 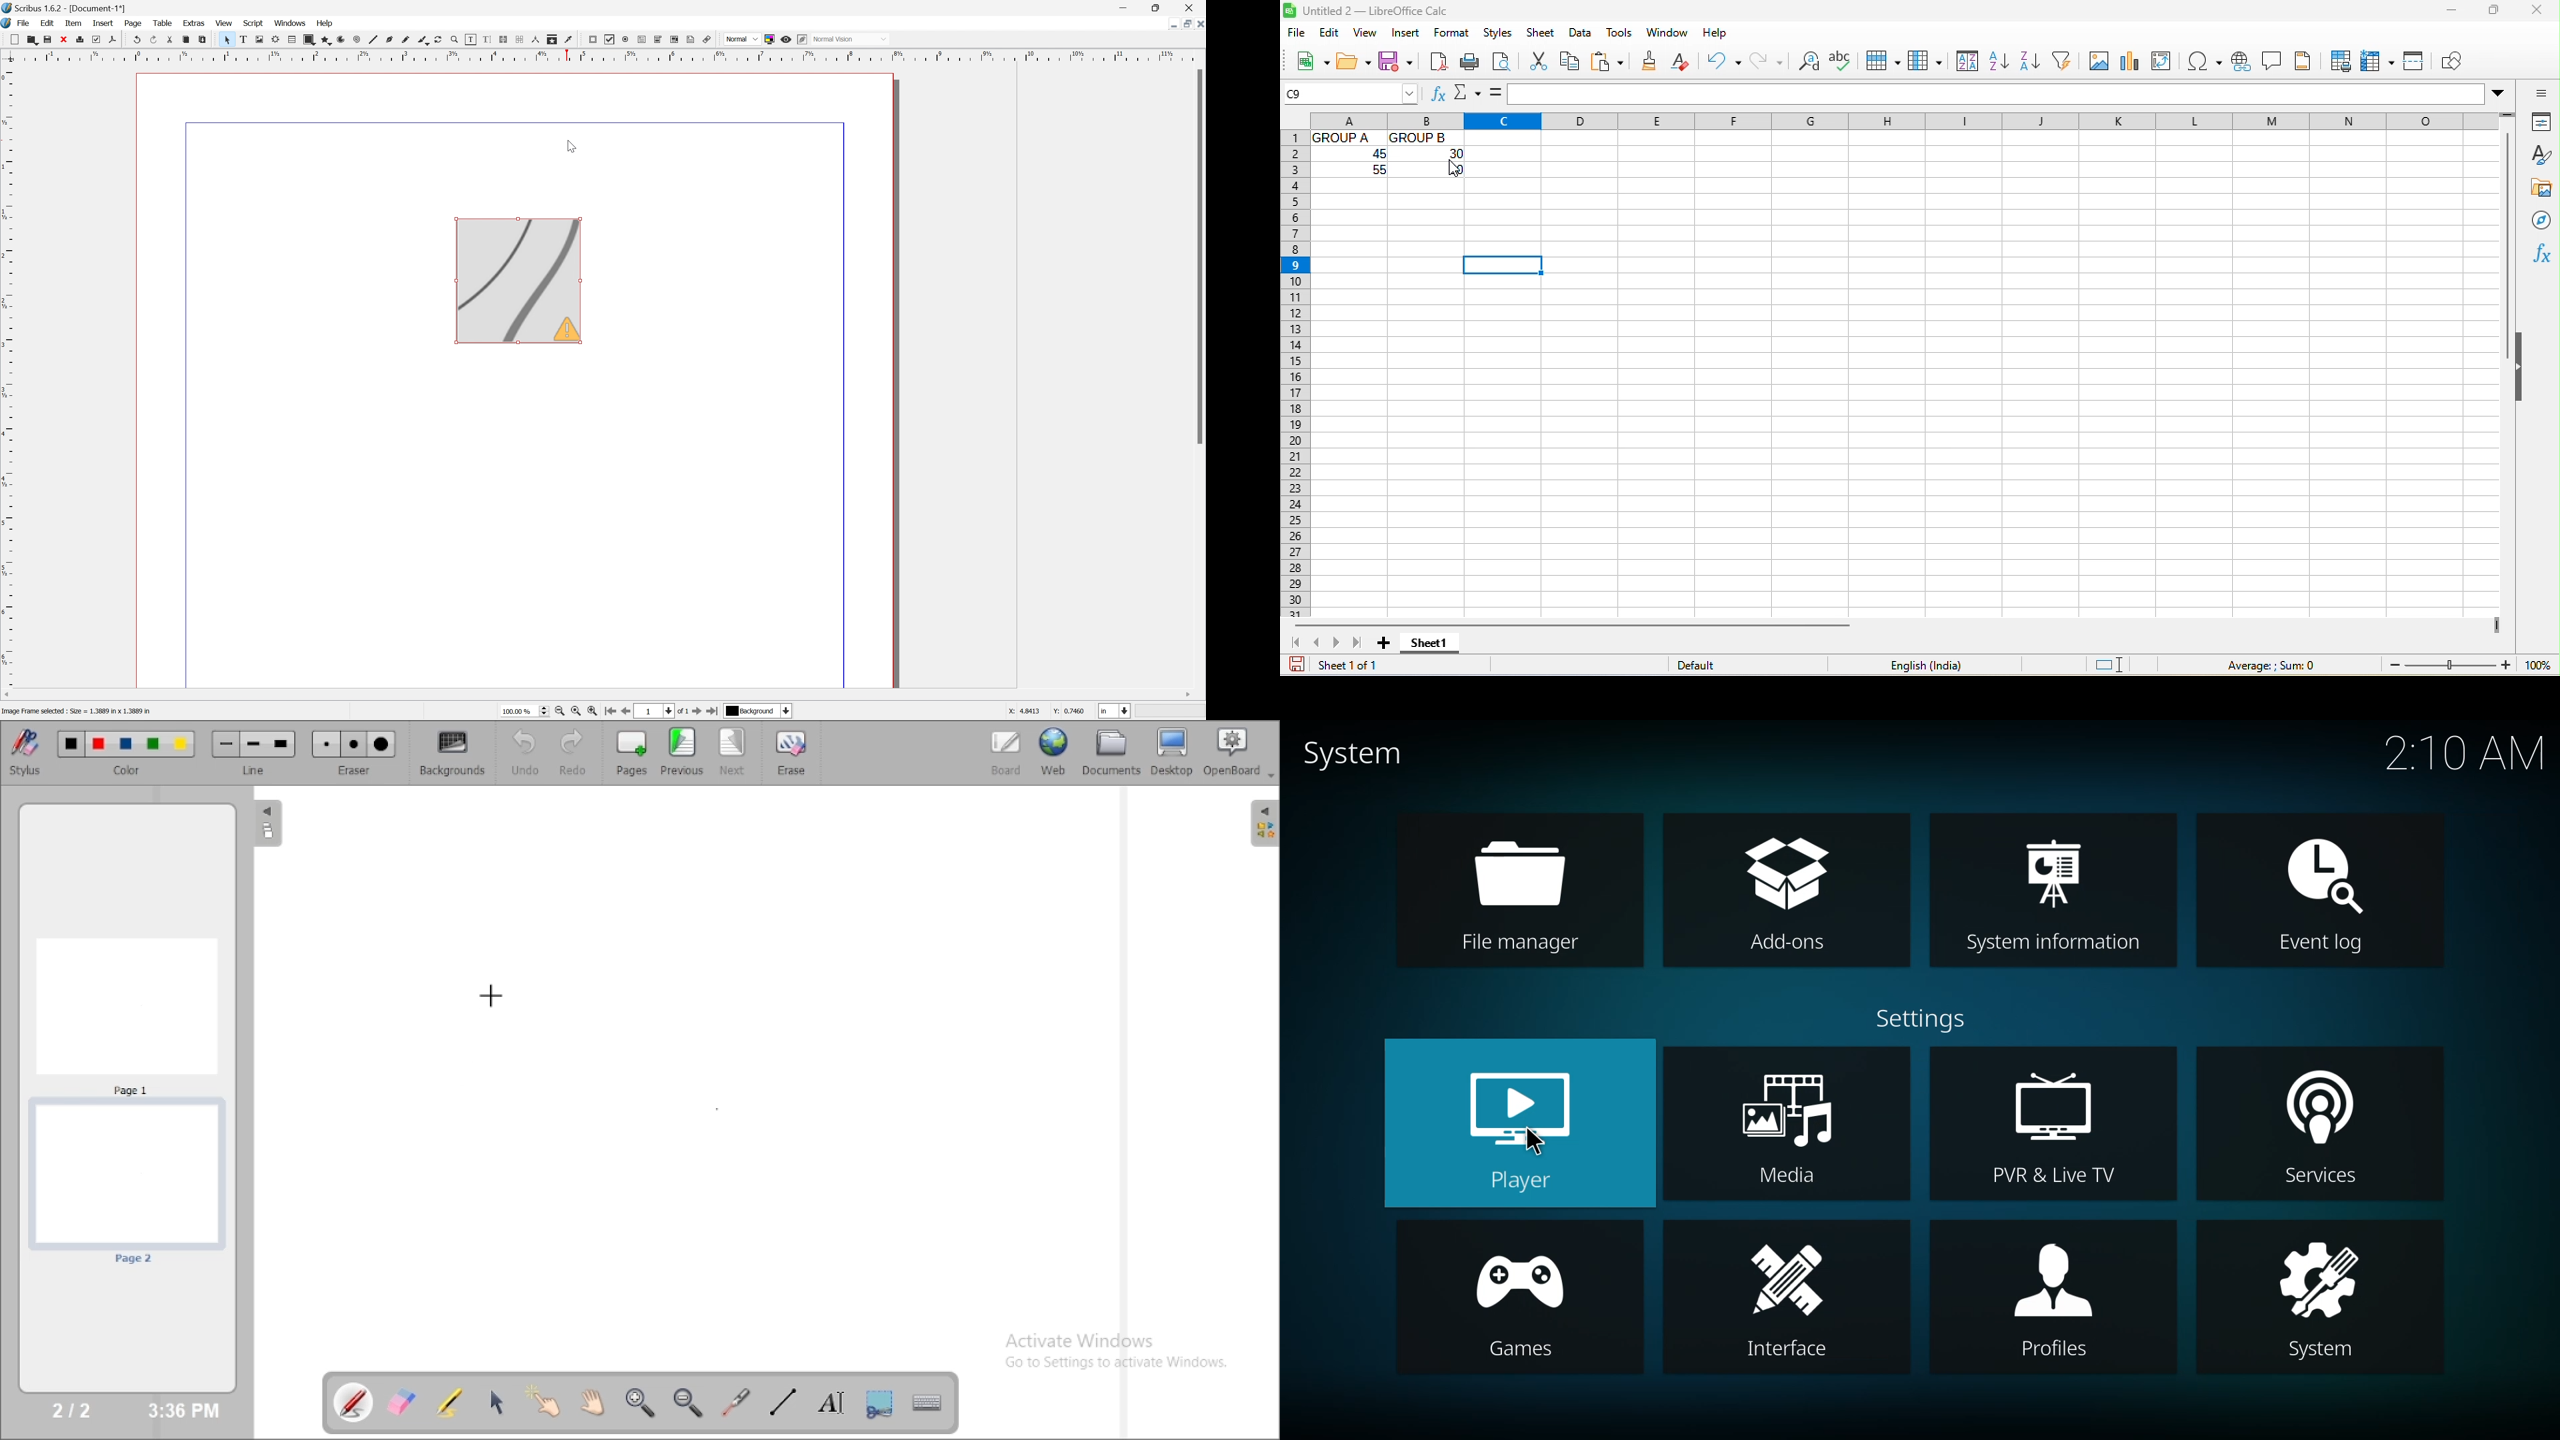 I want to click on page 2, so click(x=126, y=1184).